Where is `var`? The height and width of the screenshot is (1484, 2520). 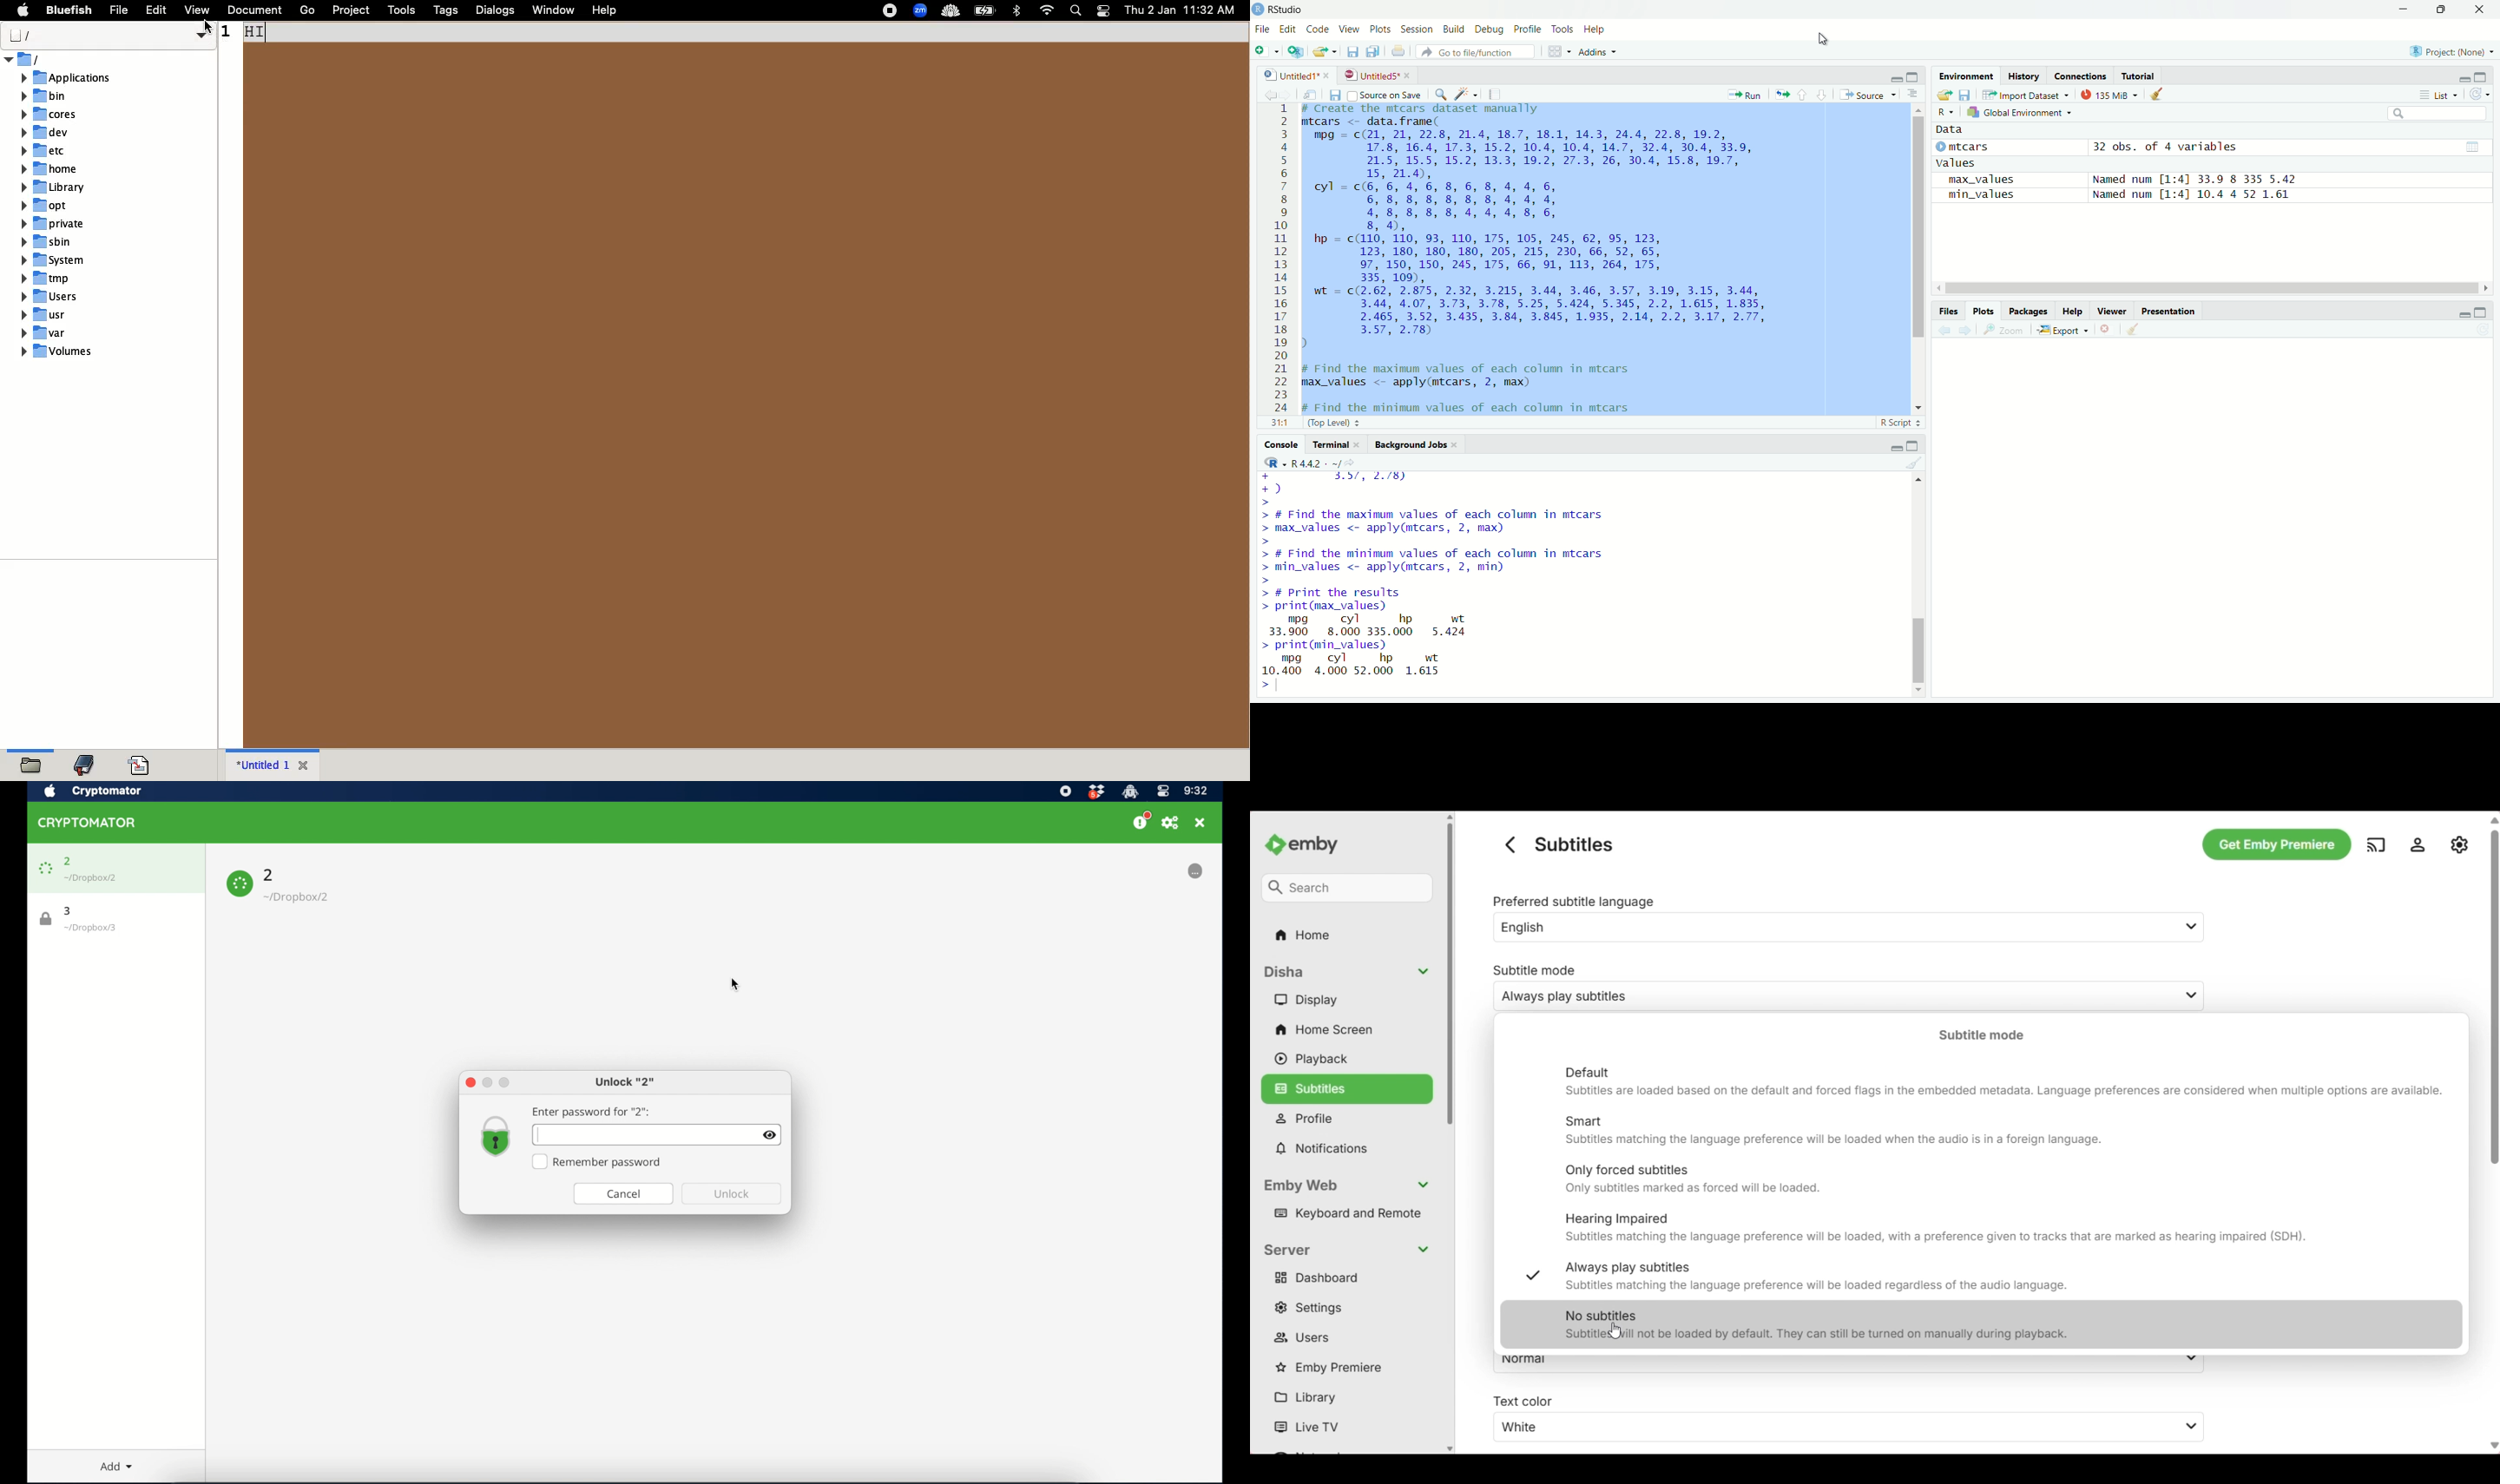
var is located at coordinates (45, 332).